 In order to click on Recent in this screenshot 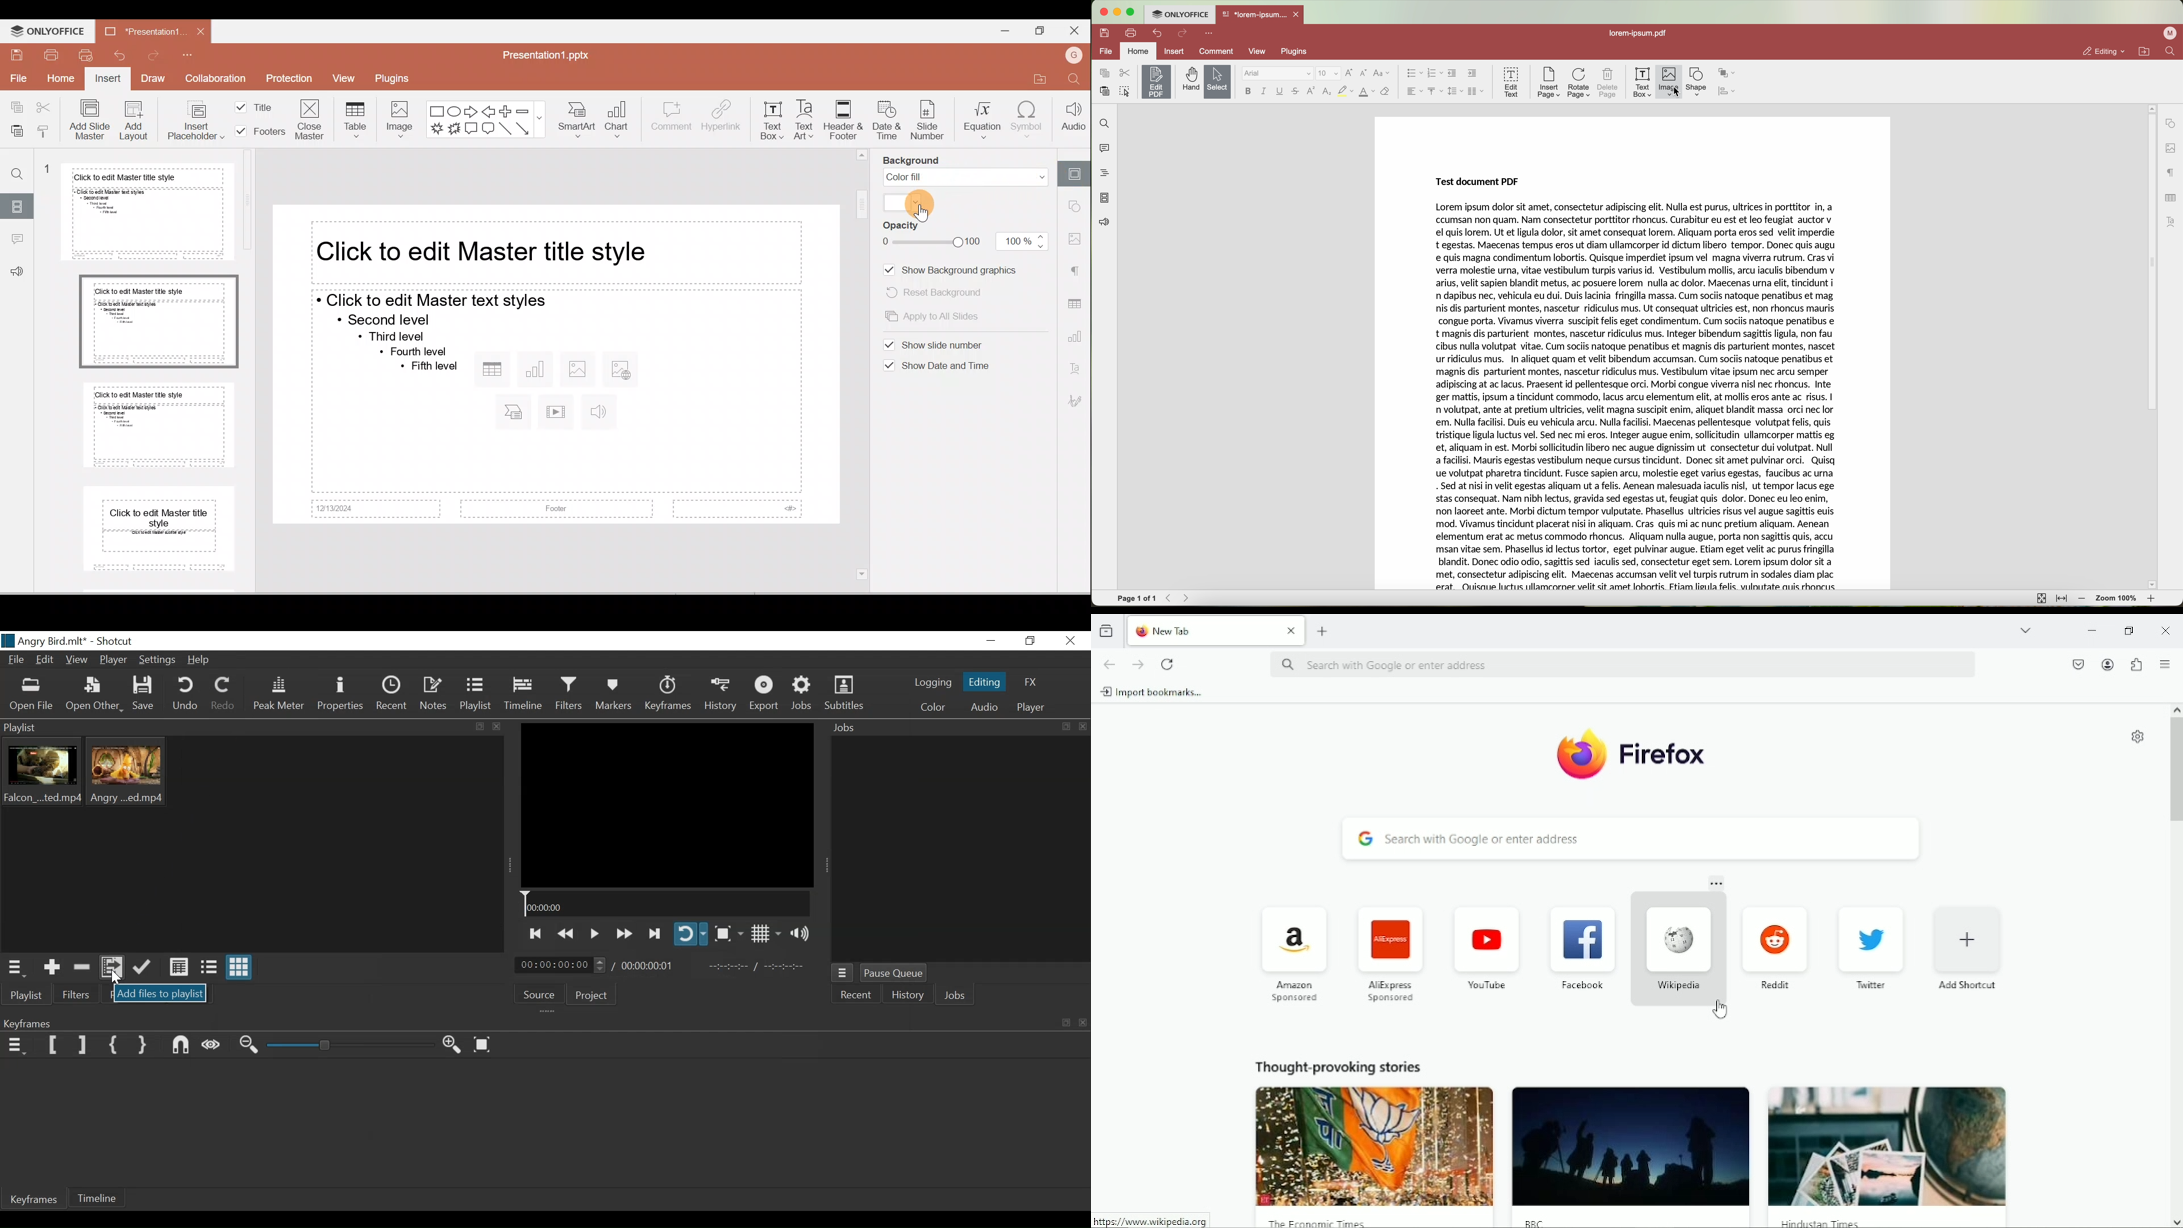, I will do `click(858, 996)`.